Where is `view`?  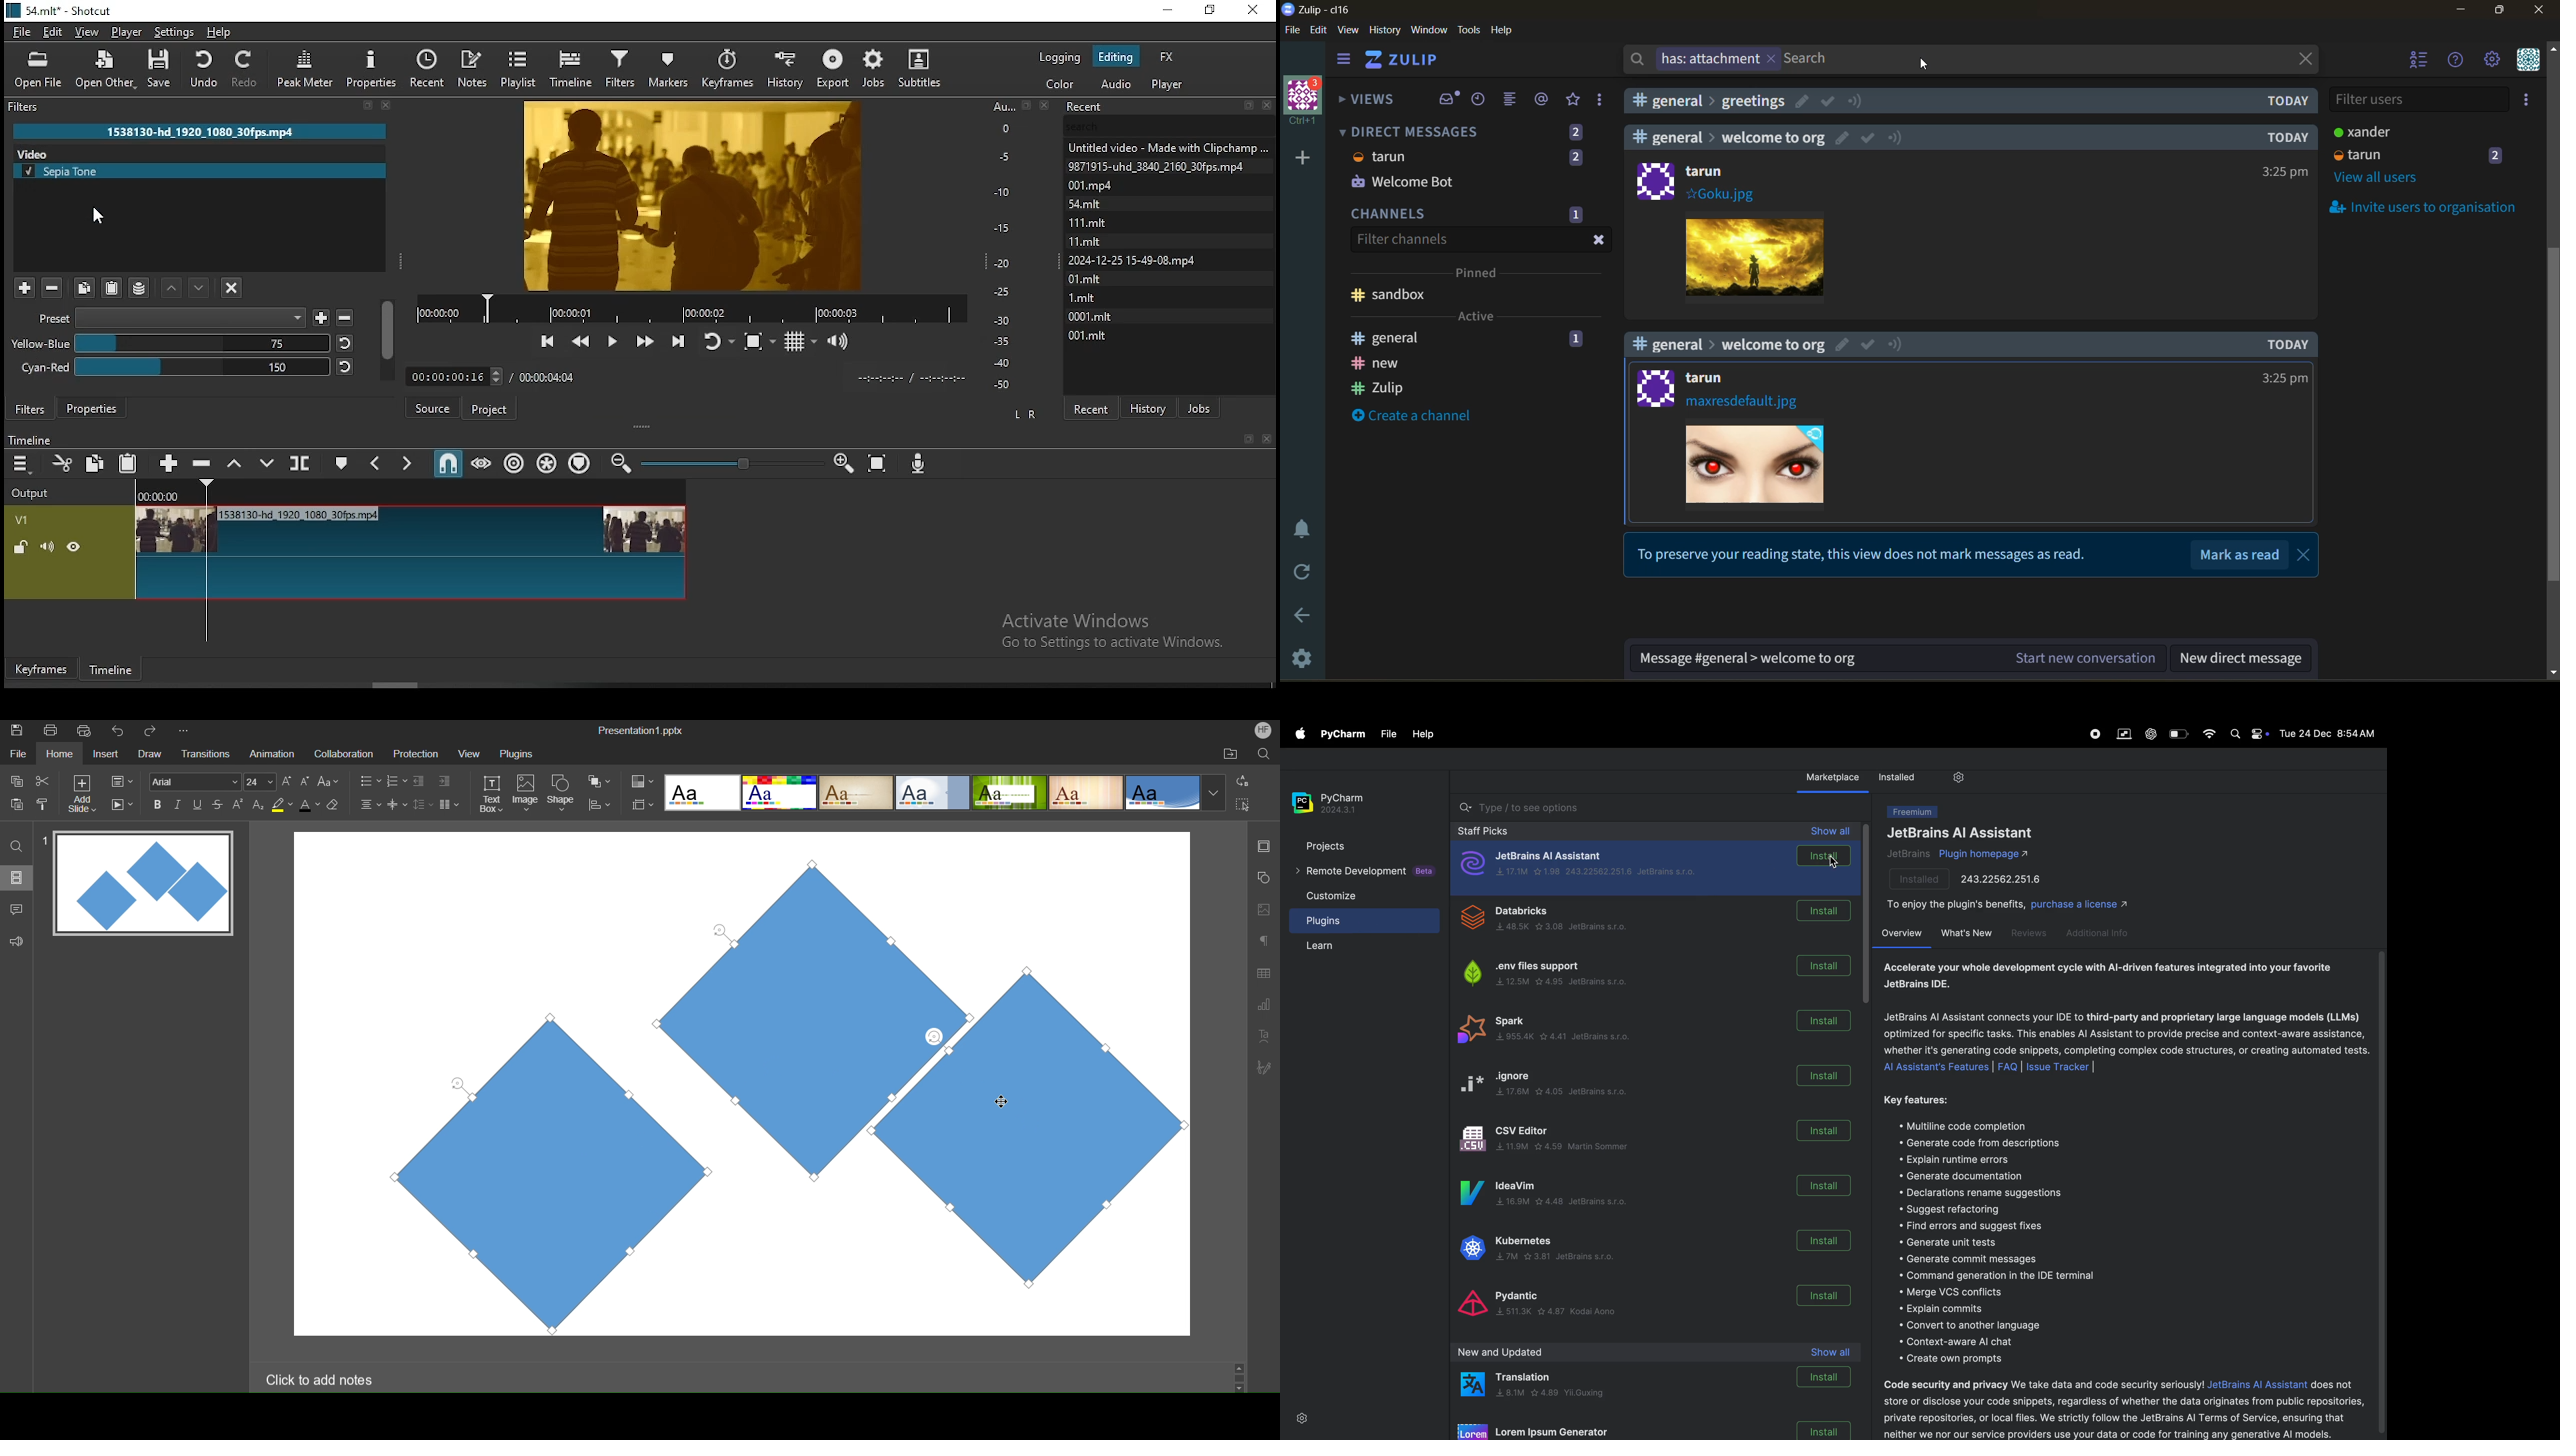 view is located at coordinates (1348, 30).